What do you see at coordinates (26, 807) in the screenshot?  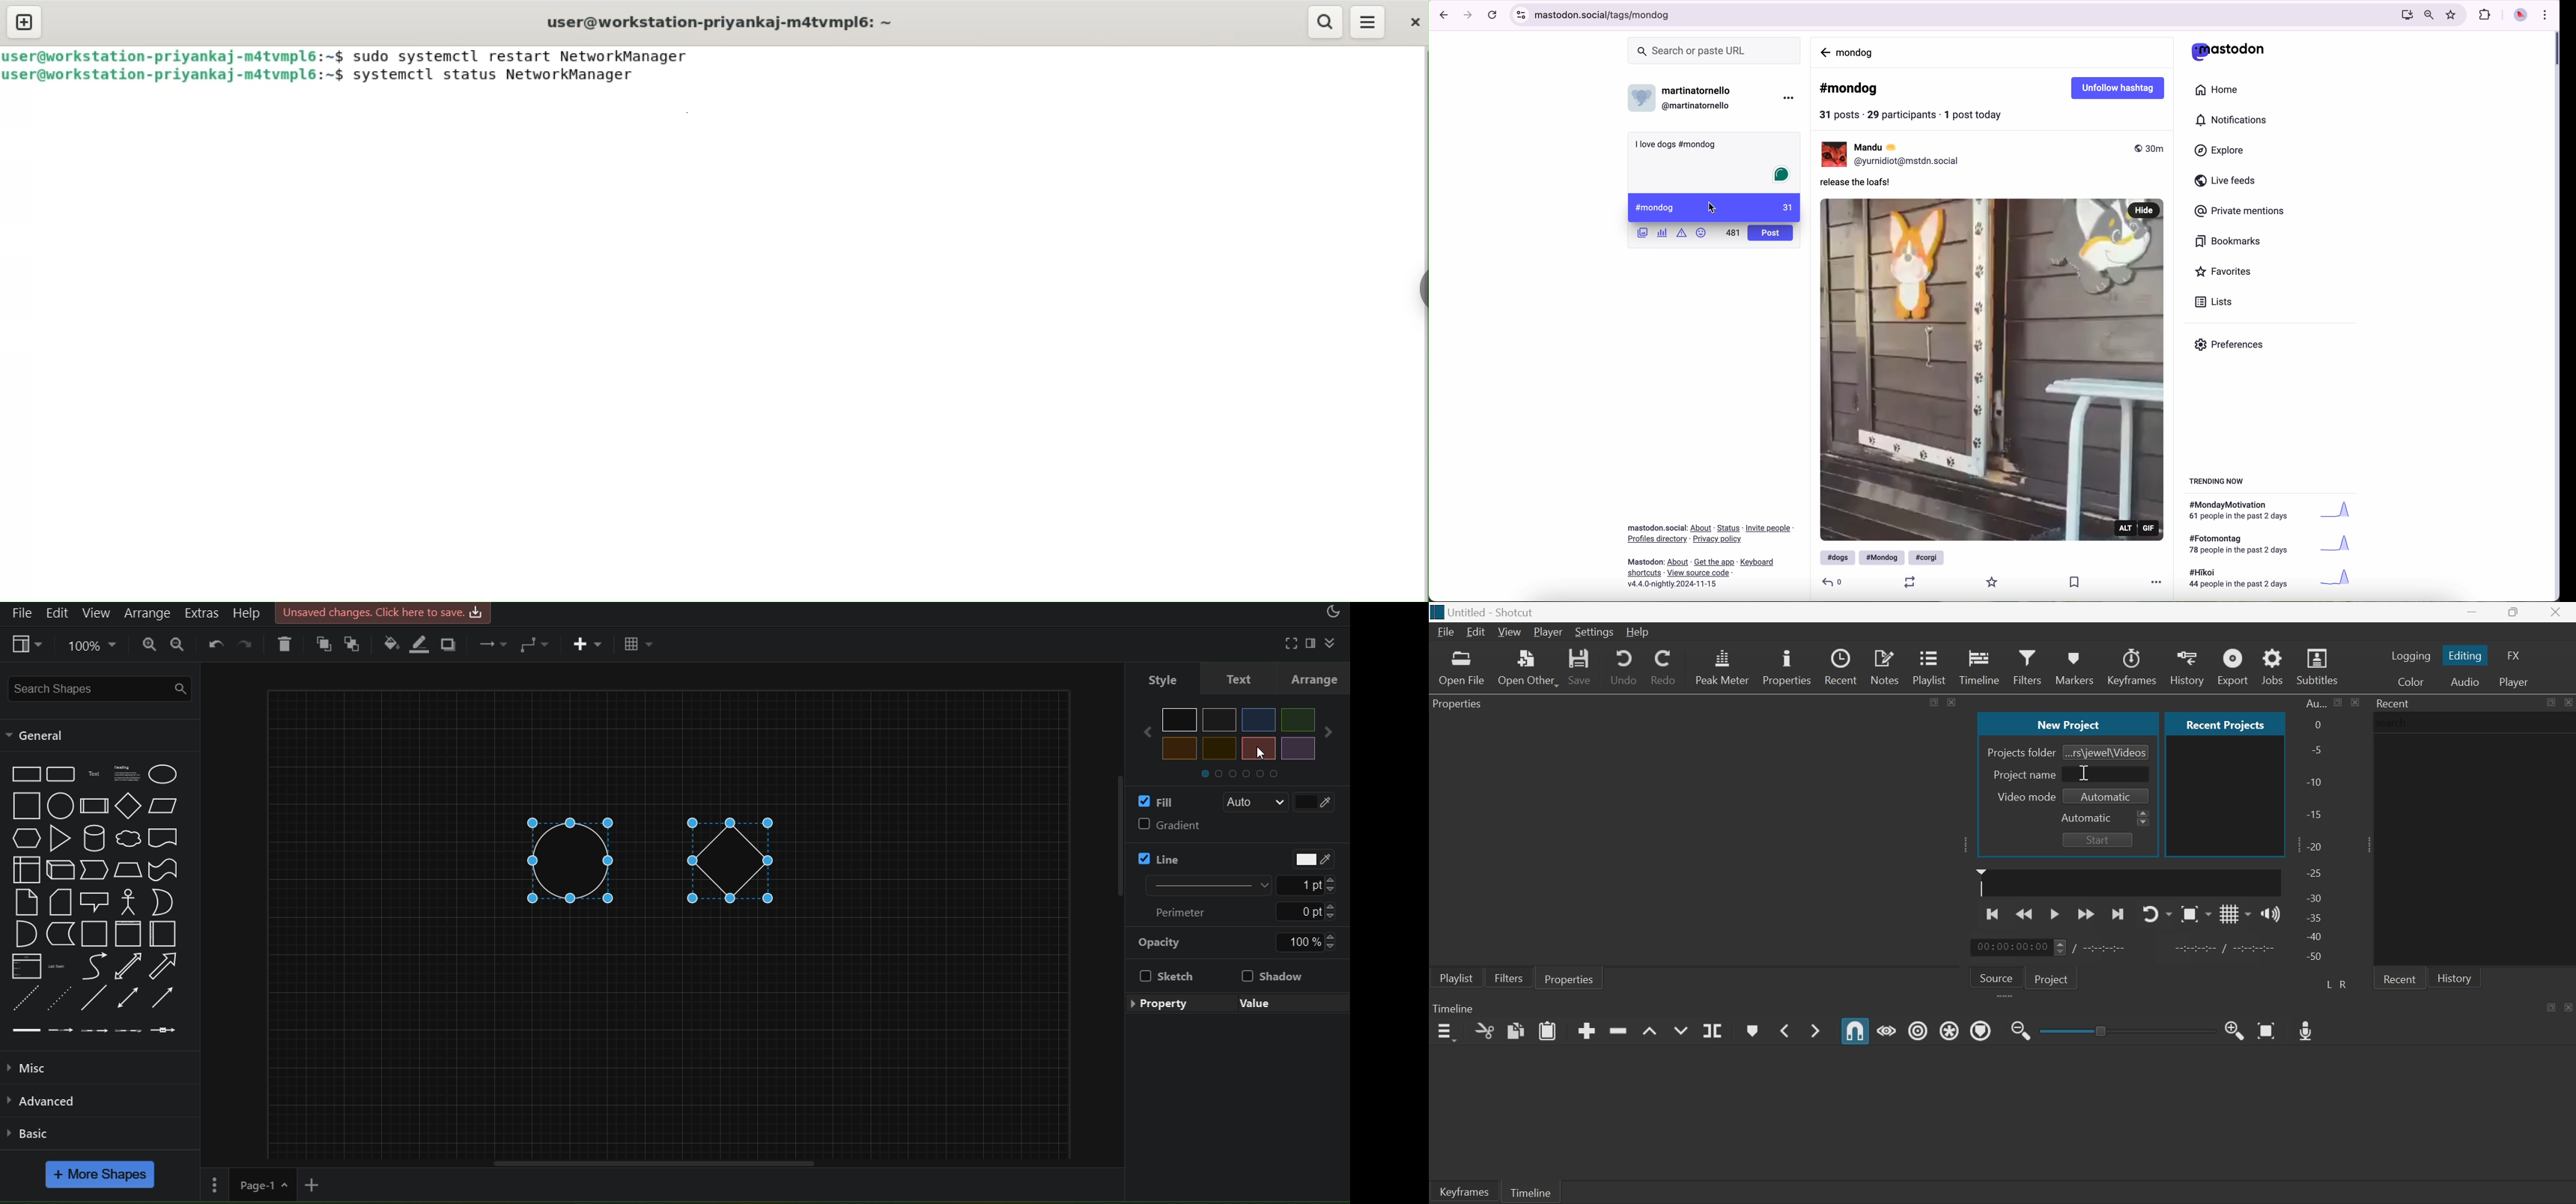 I see `Square` at bounding box center [26, 807].